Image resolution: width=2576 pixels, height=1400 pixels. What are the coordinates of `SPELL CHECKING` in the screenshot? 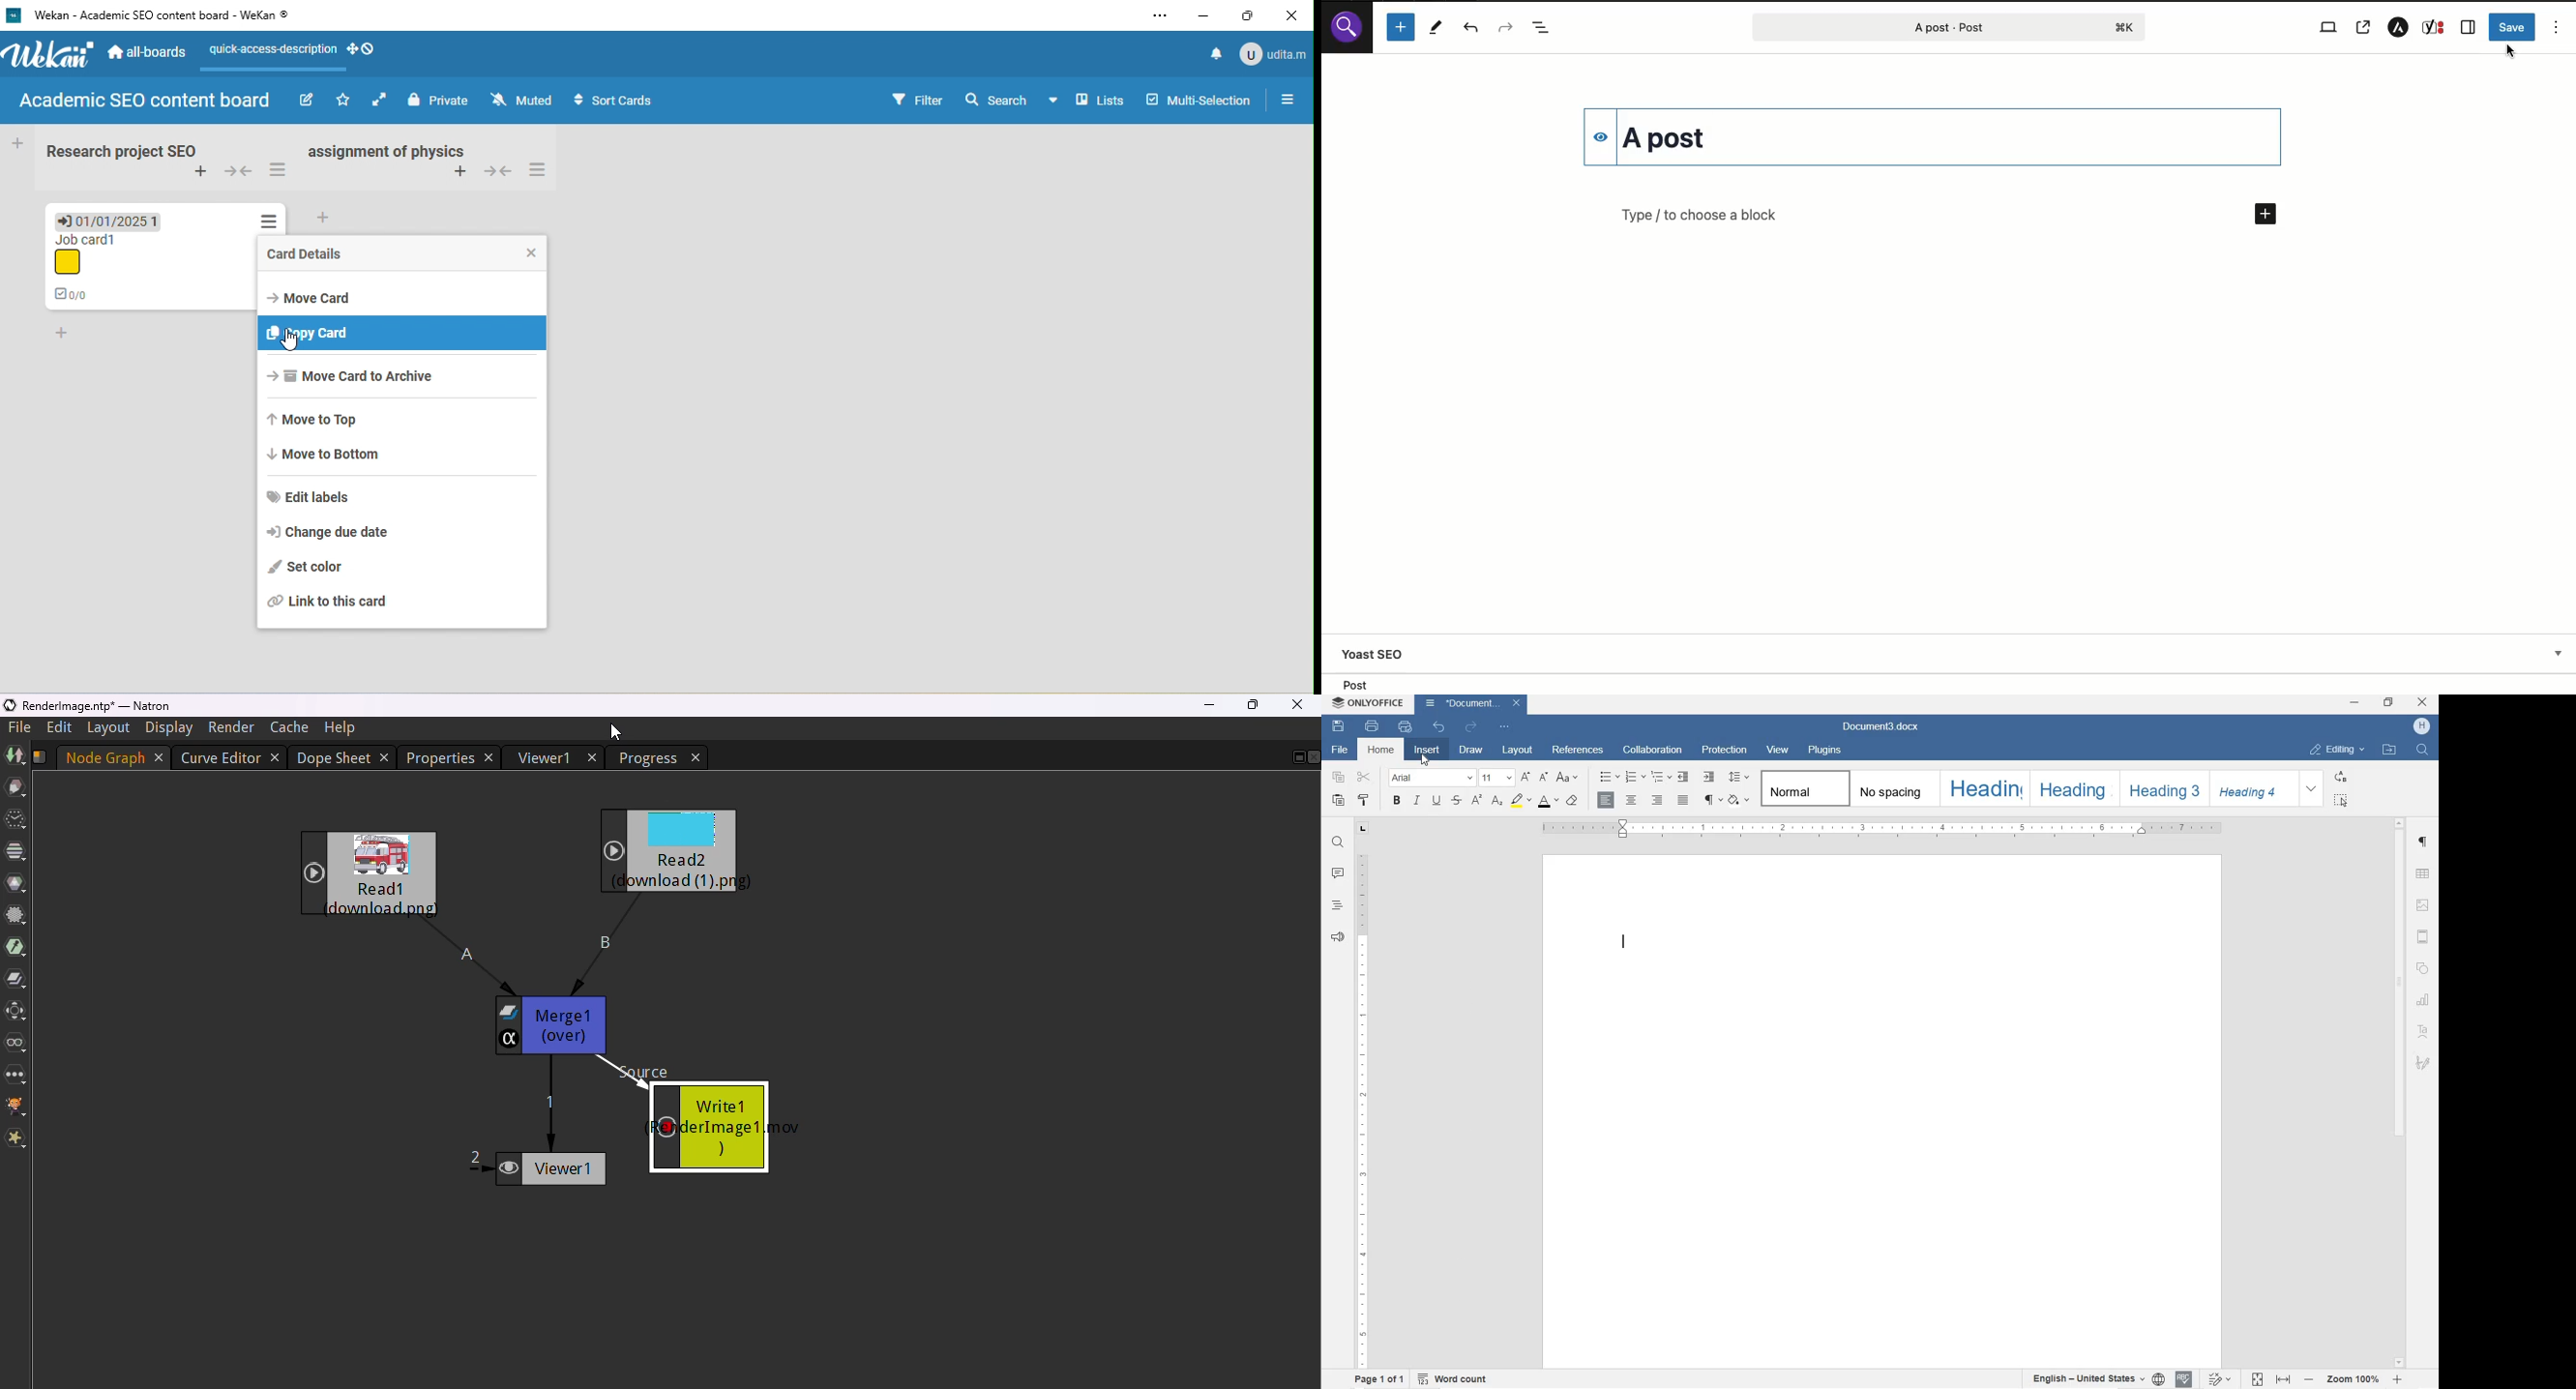 It's located at (2183, 1380).